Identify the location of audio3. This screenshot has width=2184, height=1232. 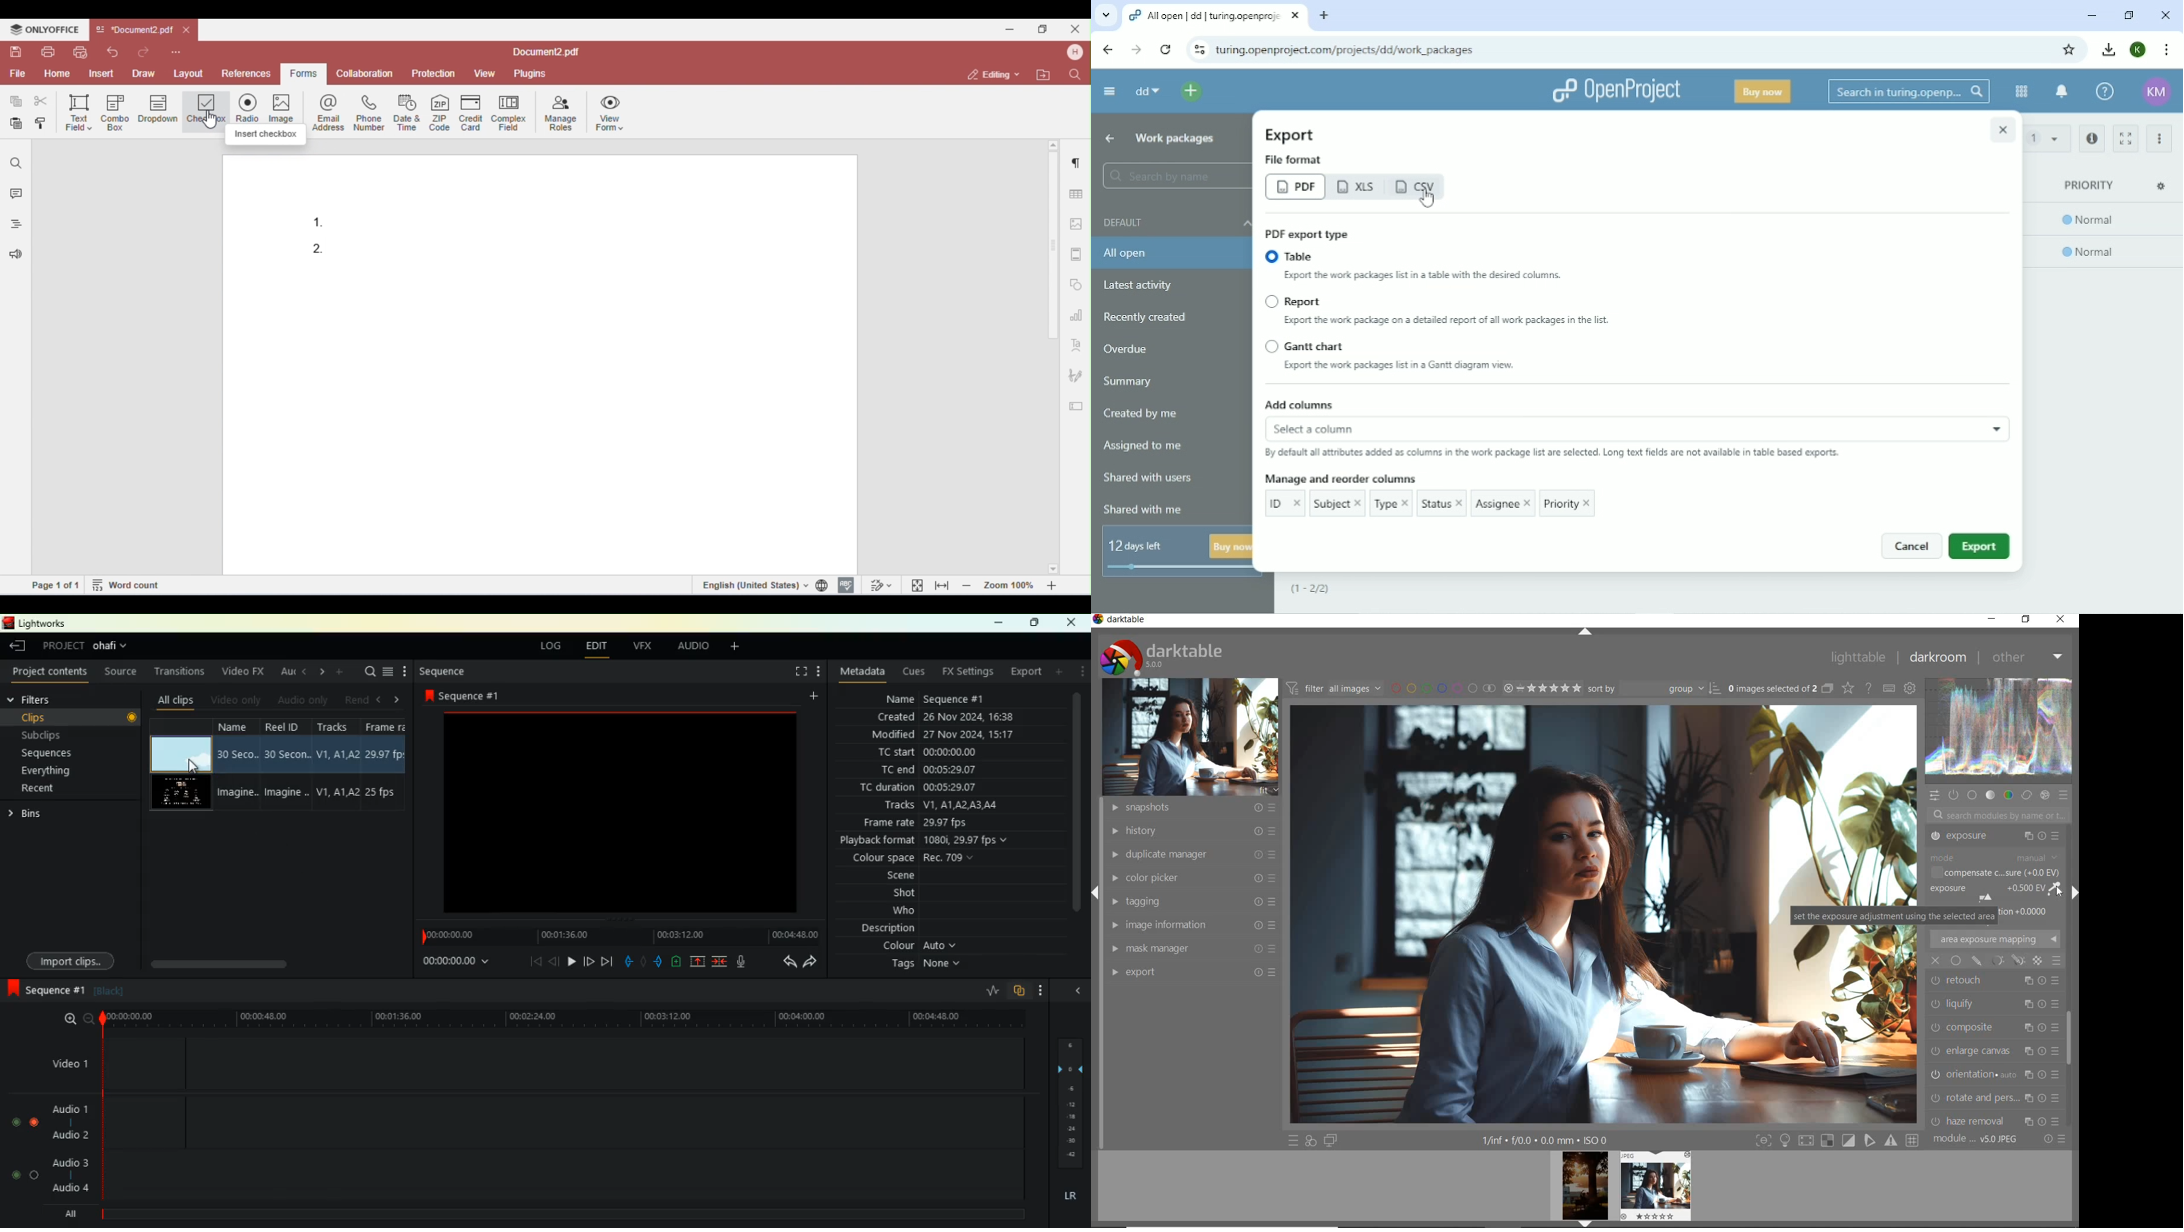
(67, 1161).